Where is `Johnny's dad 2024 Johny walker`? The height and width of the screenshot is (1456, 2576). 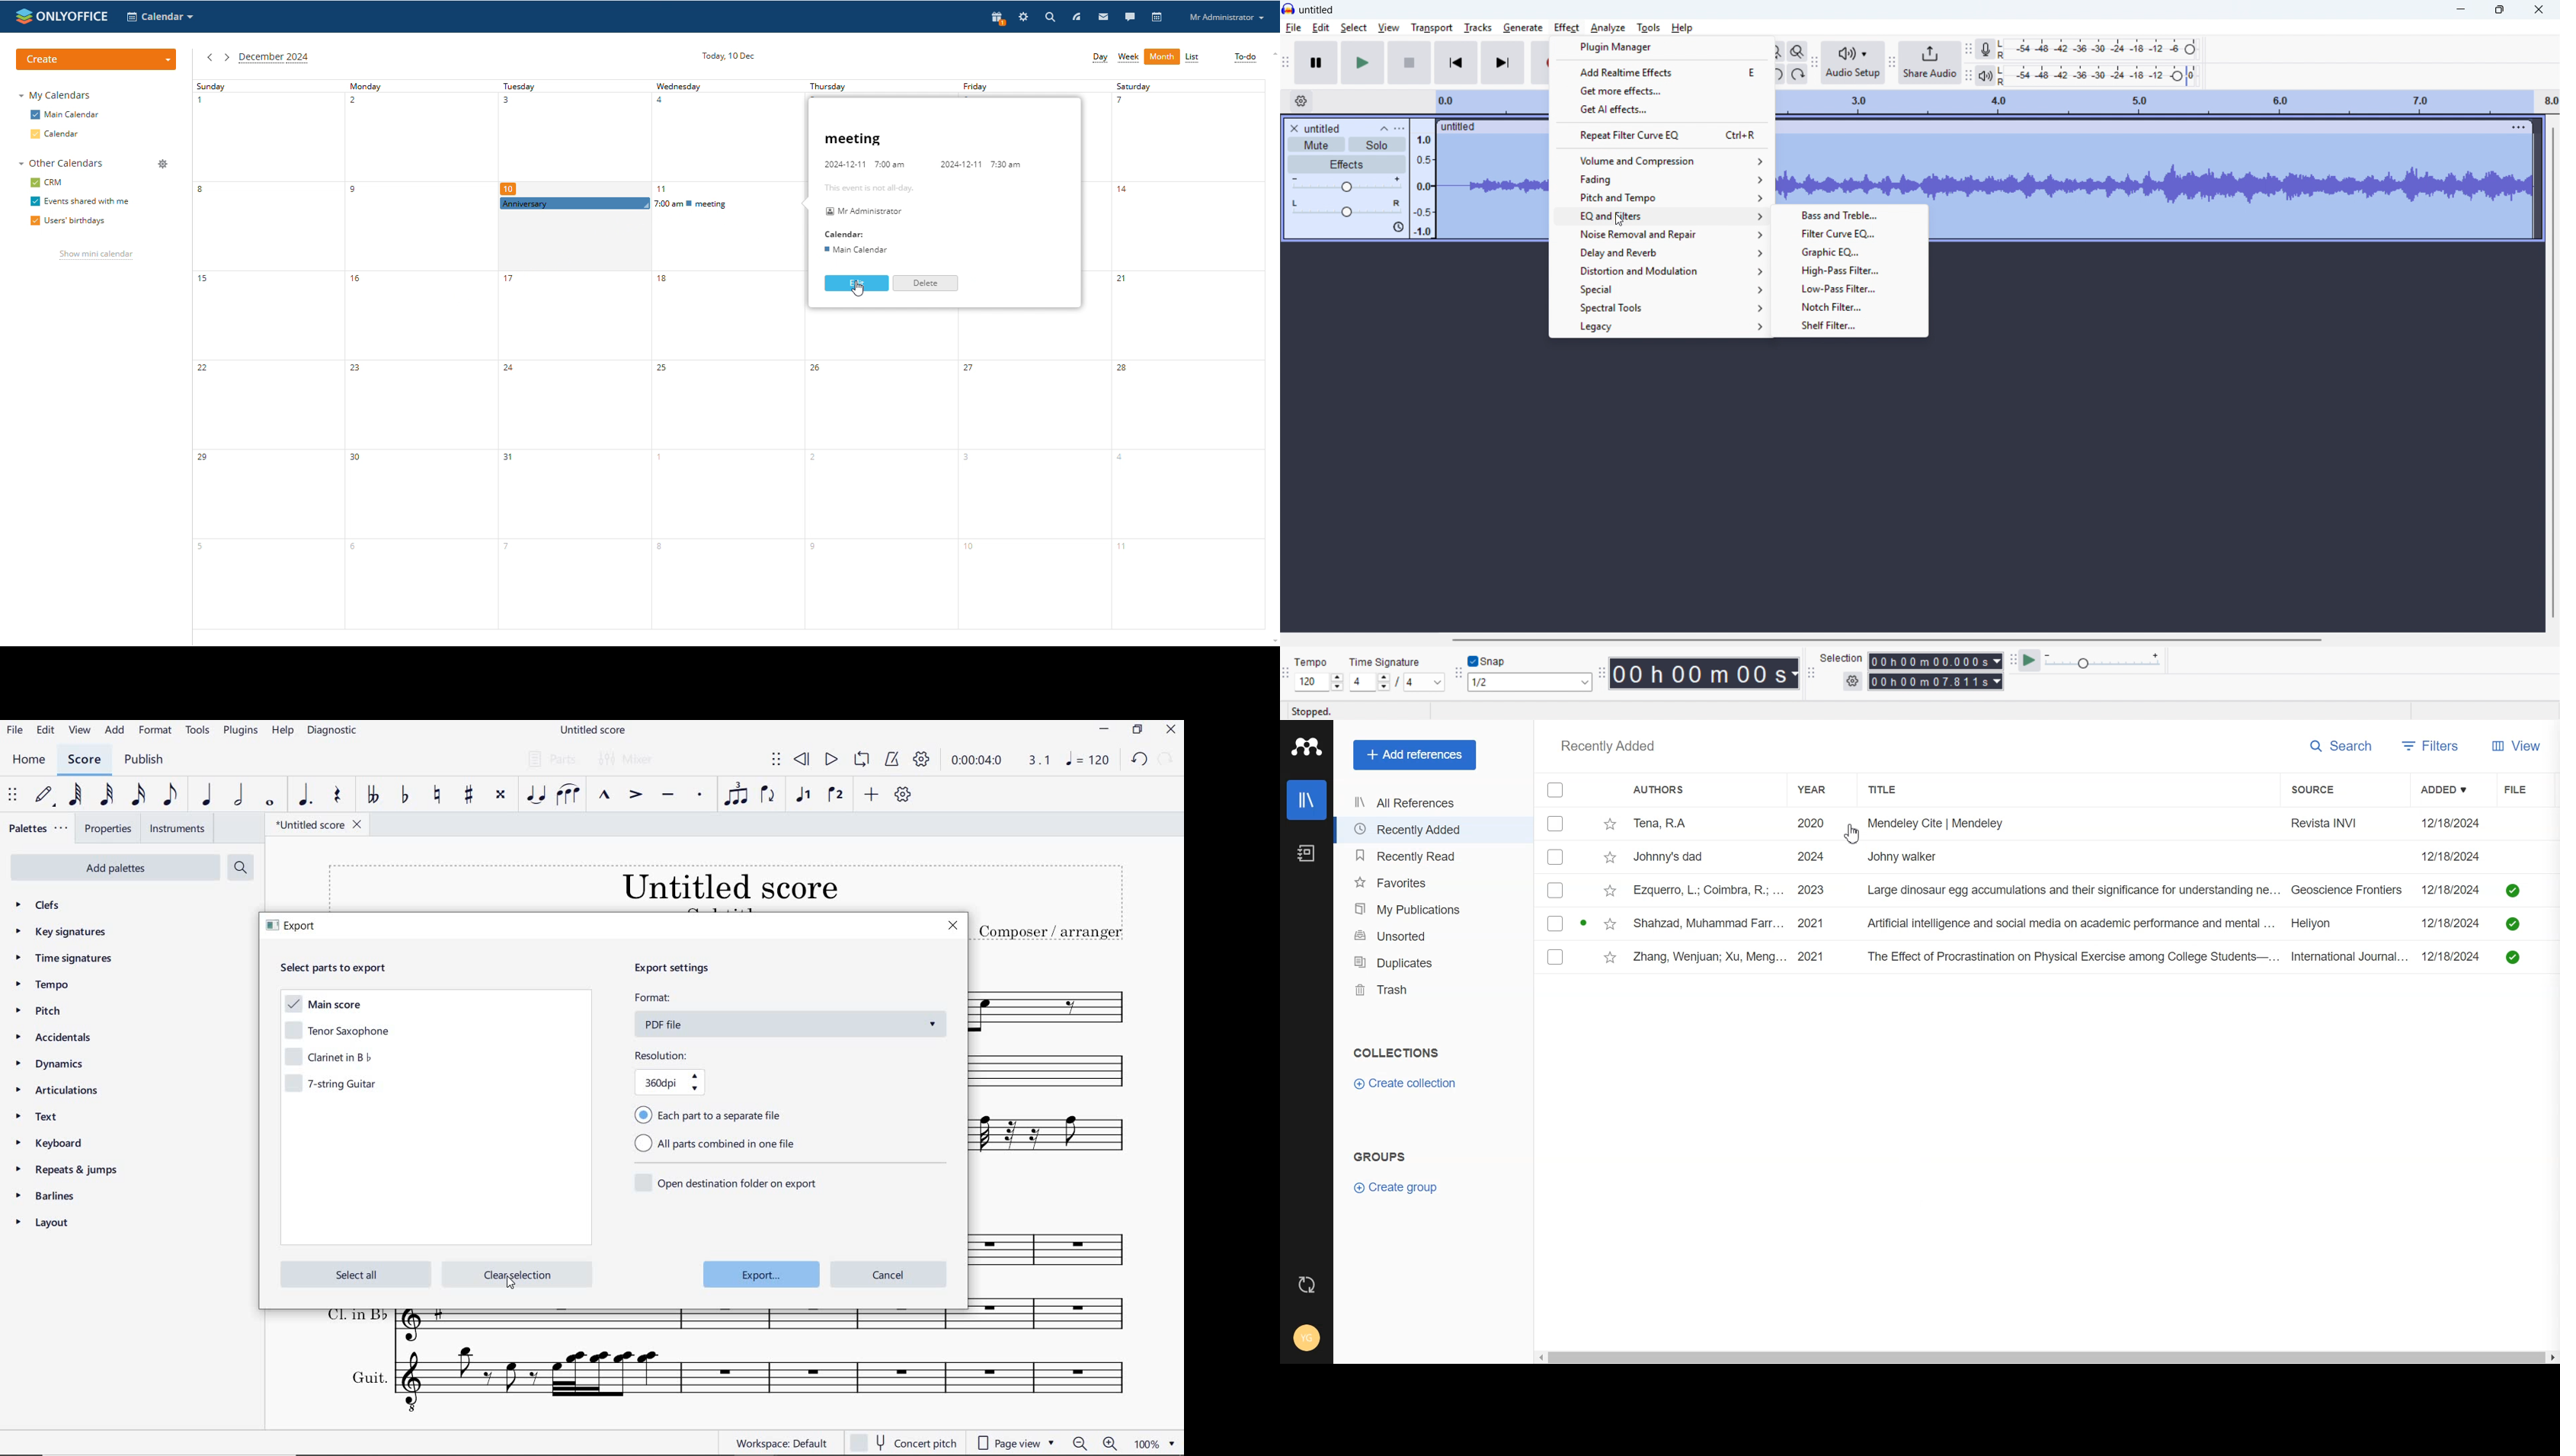
Johnny's dad 2024 Johny walker is located at coordinates (2020, 859).